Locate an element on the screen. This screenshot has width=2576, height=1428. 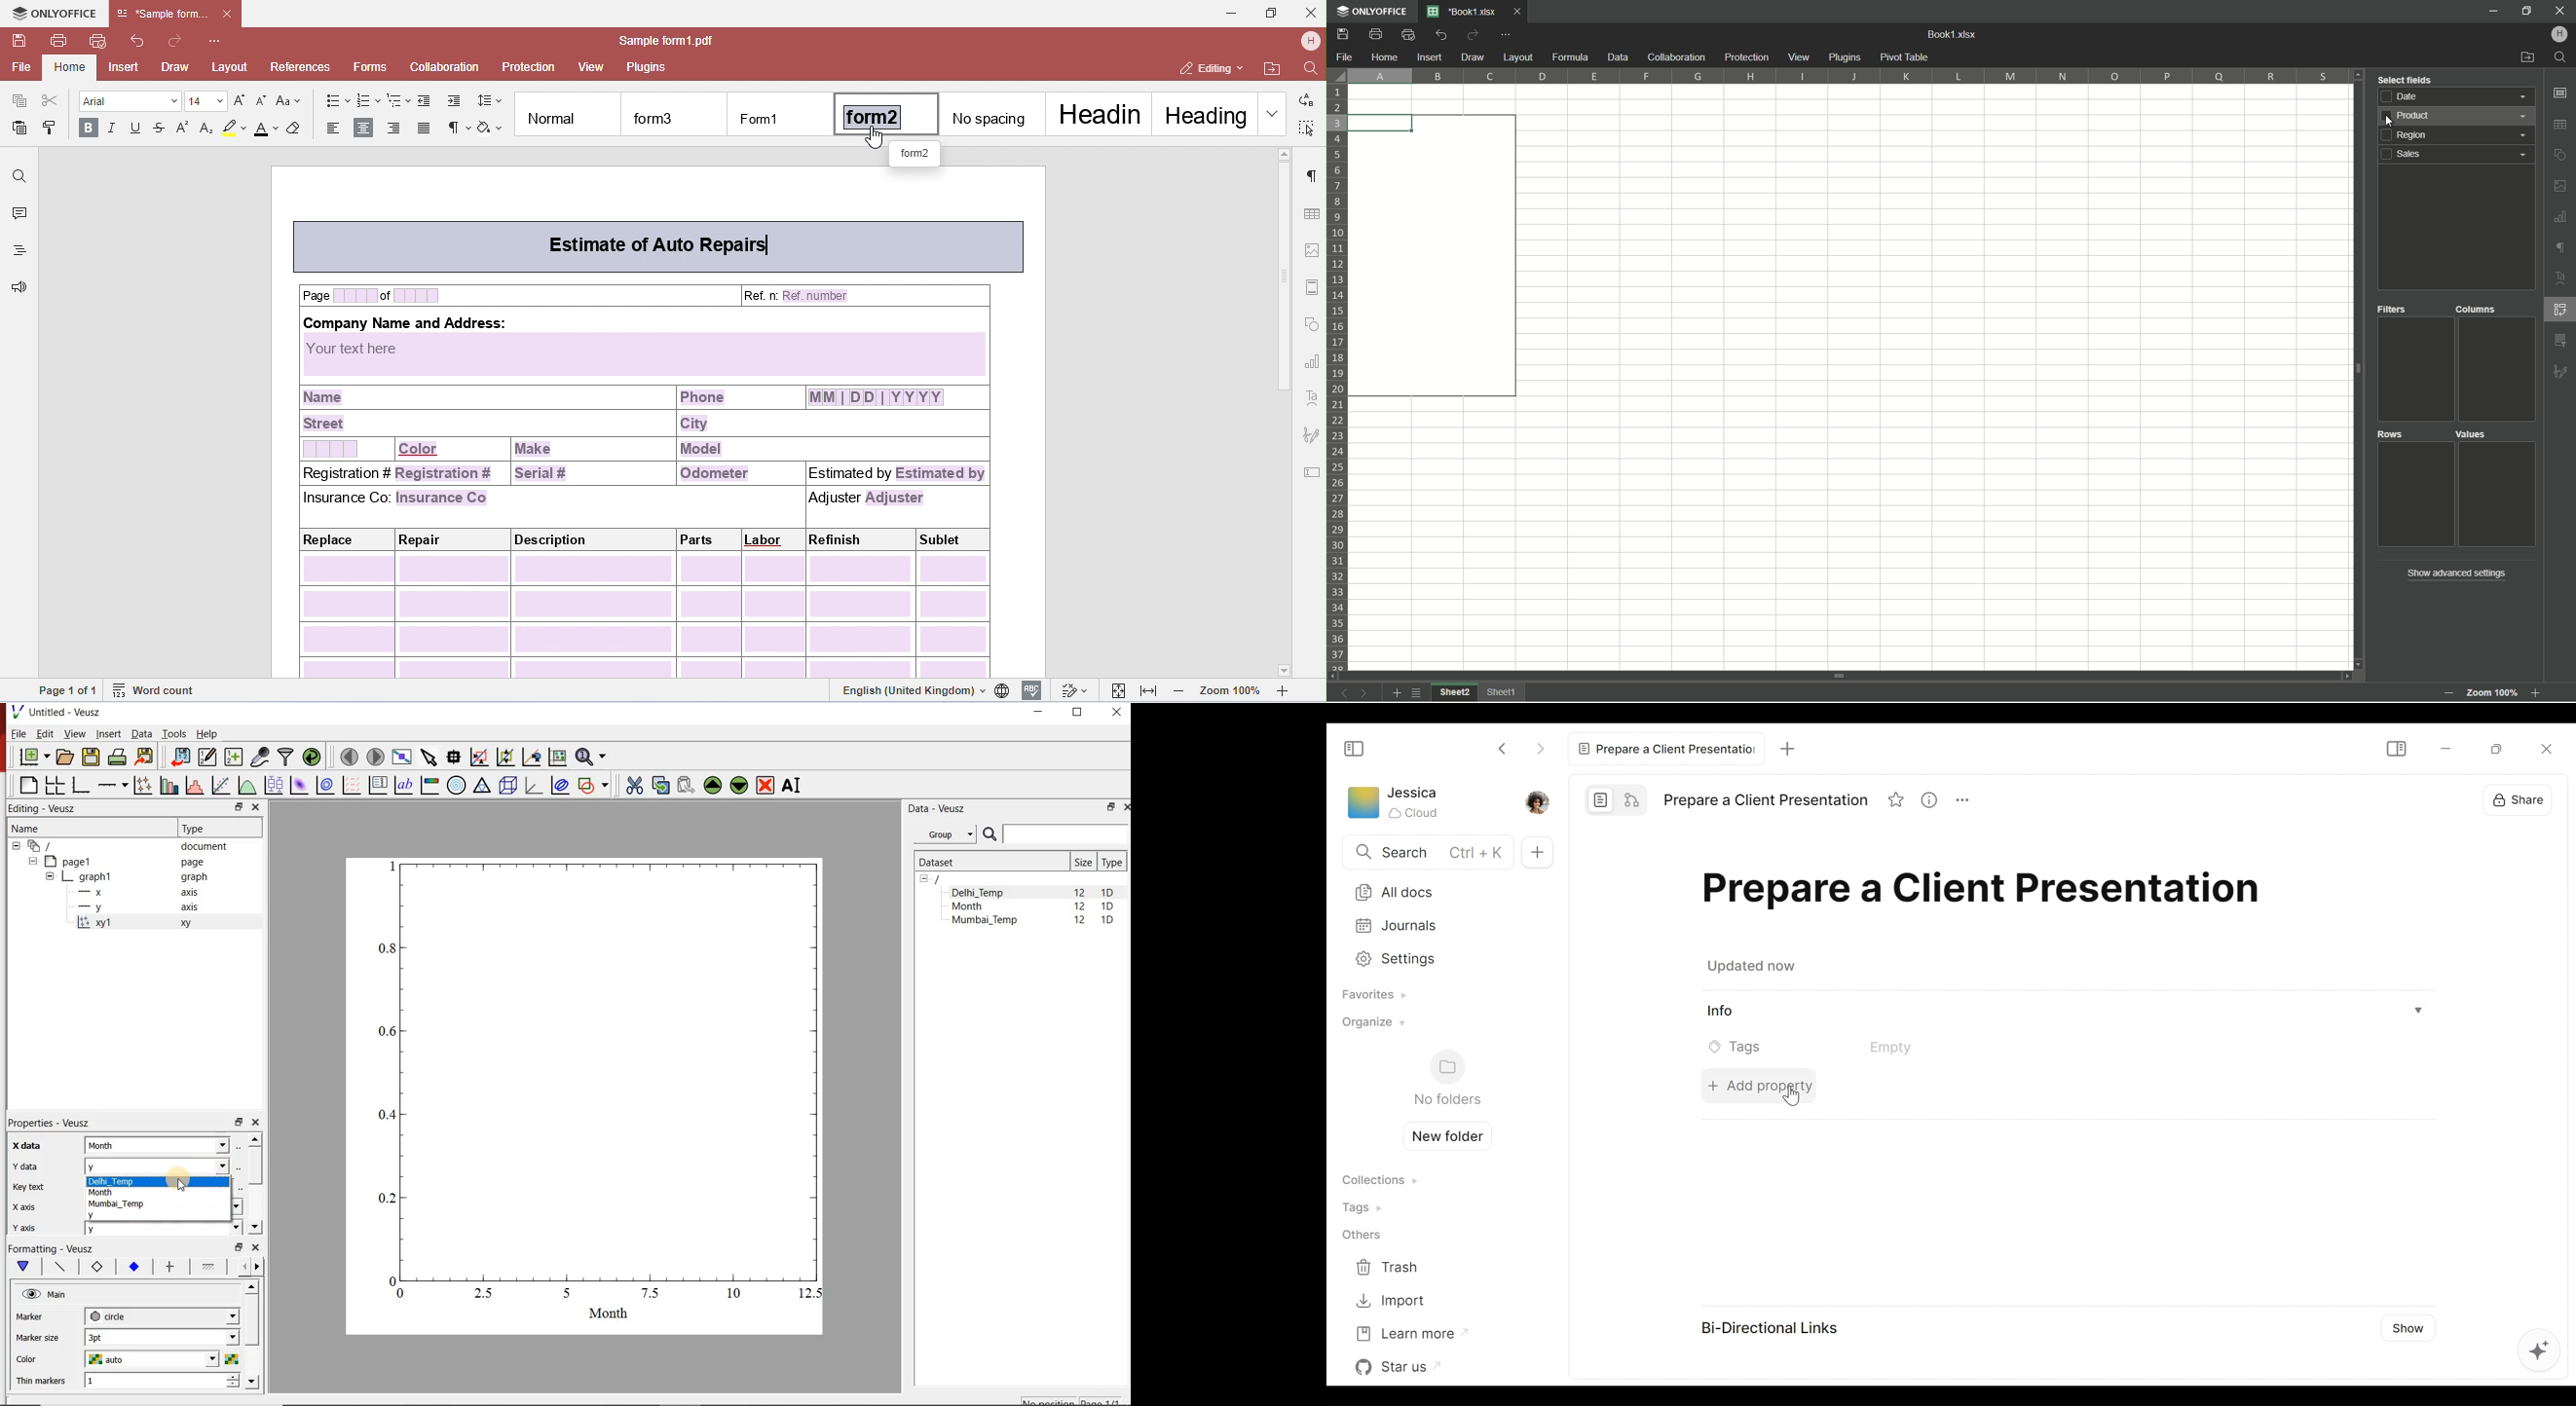
scroll right is located at coordinates (2342, 676).